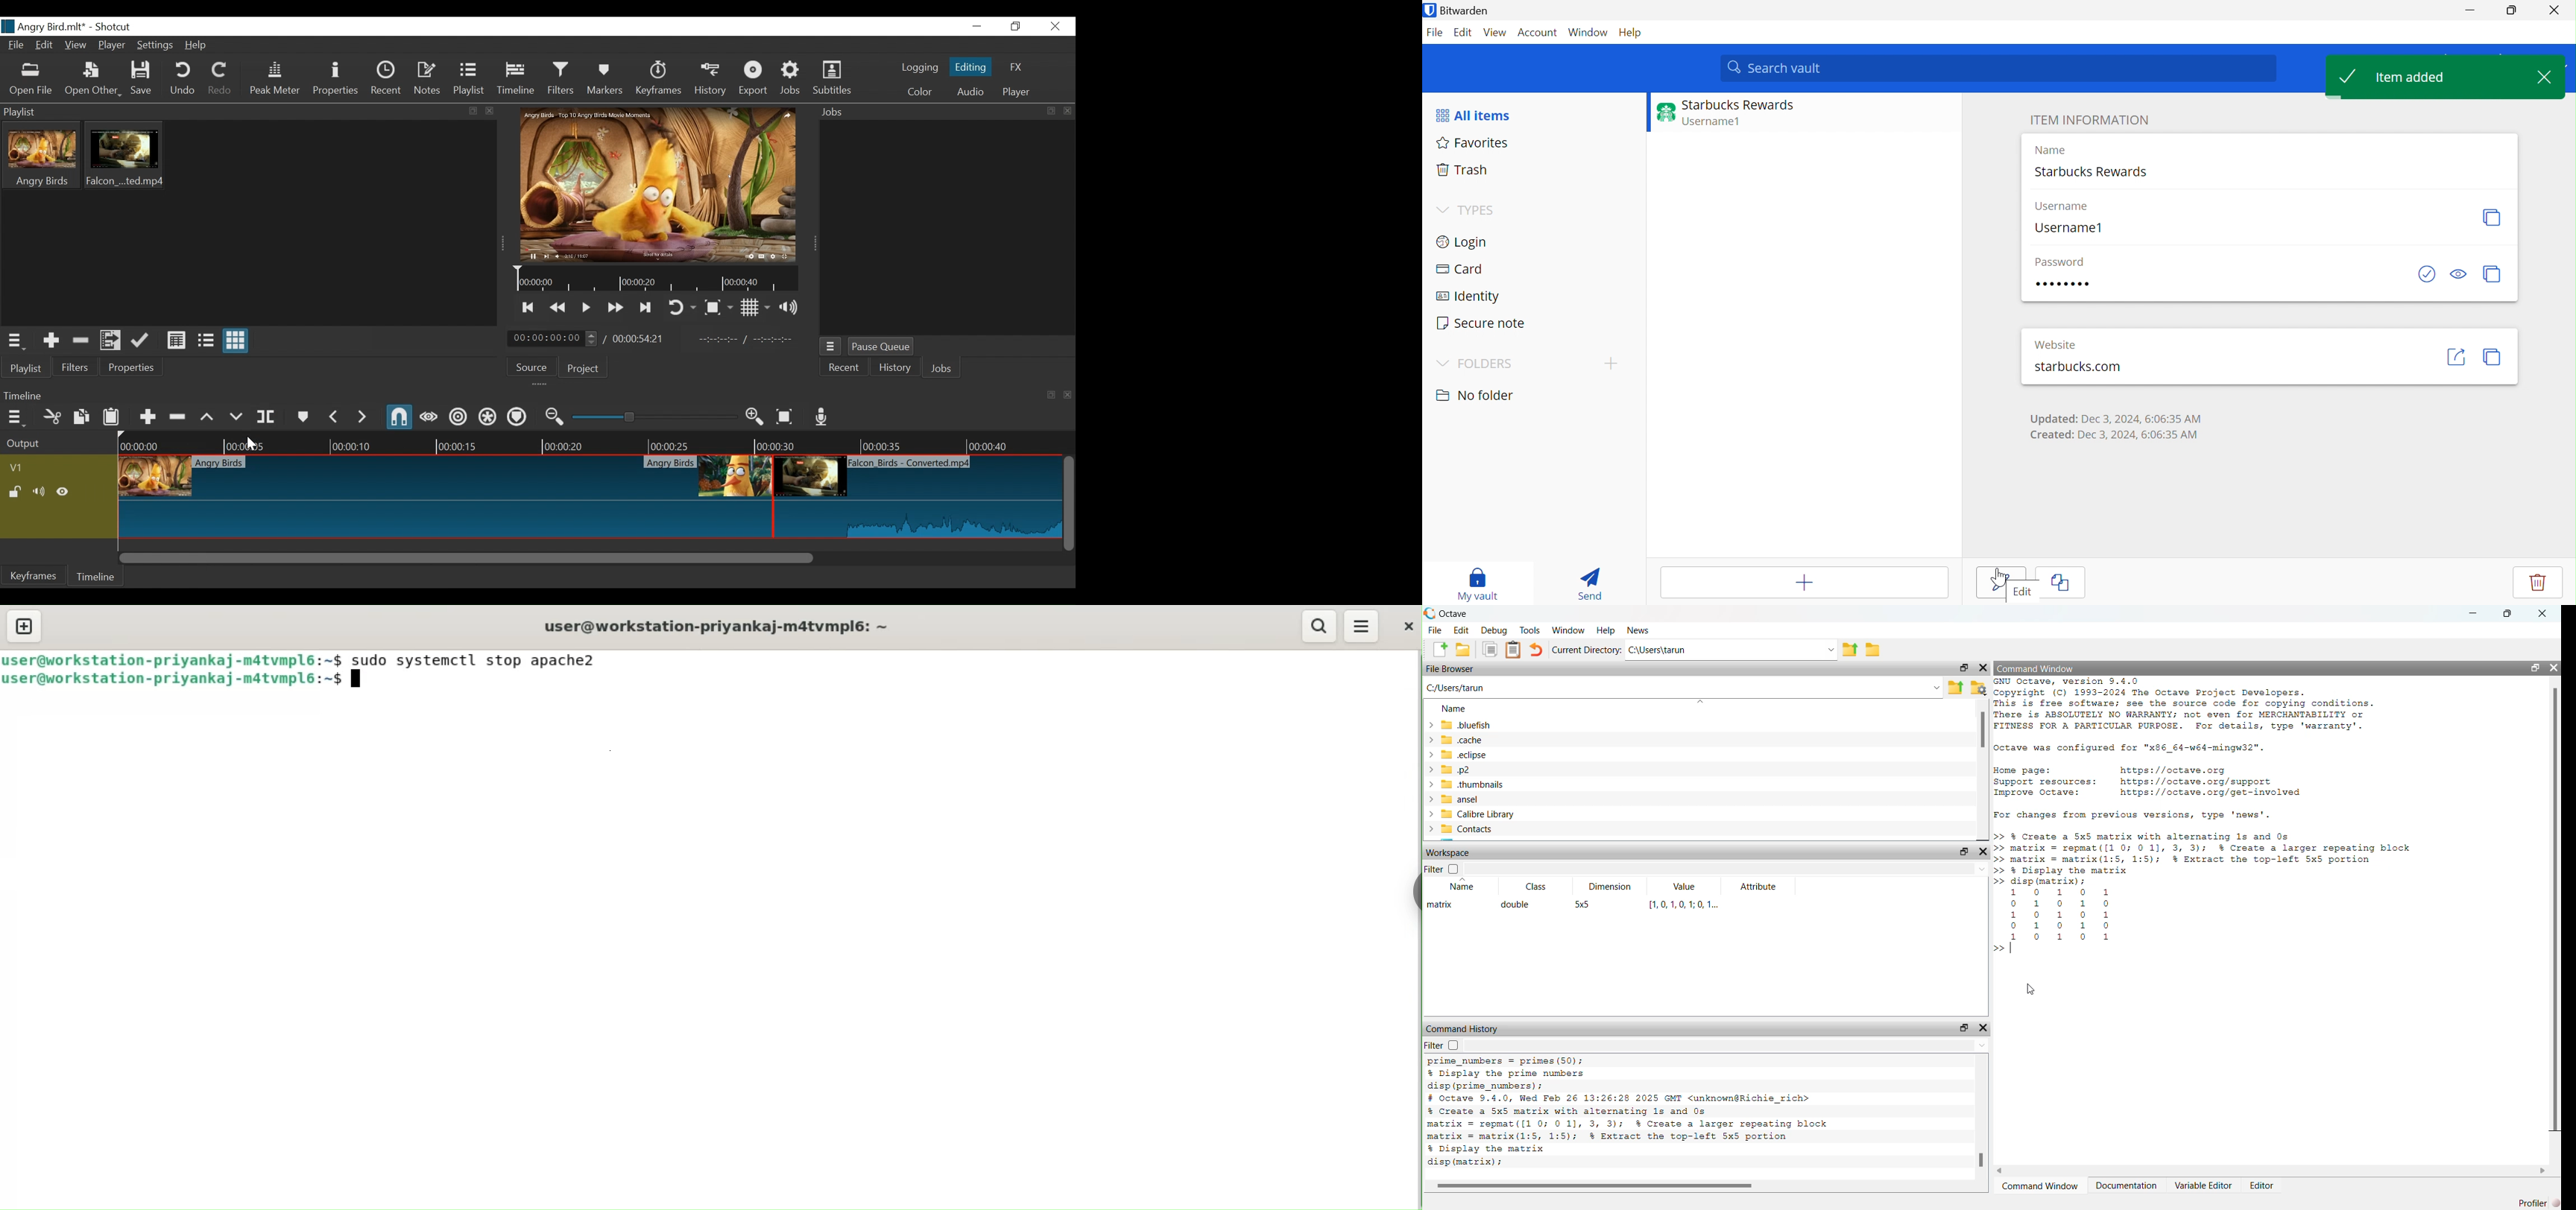  What do you see at coordinates (1459, 10) in the screenshot?
I see `Bitwarden` at bounding box center [1459, 10].